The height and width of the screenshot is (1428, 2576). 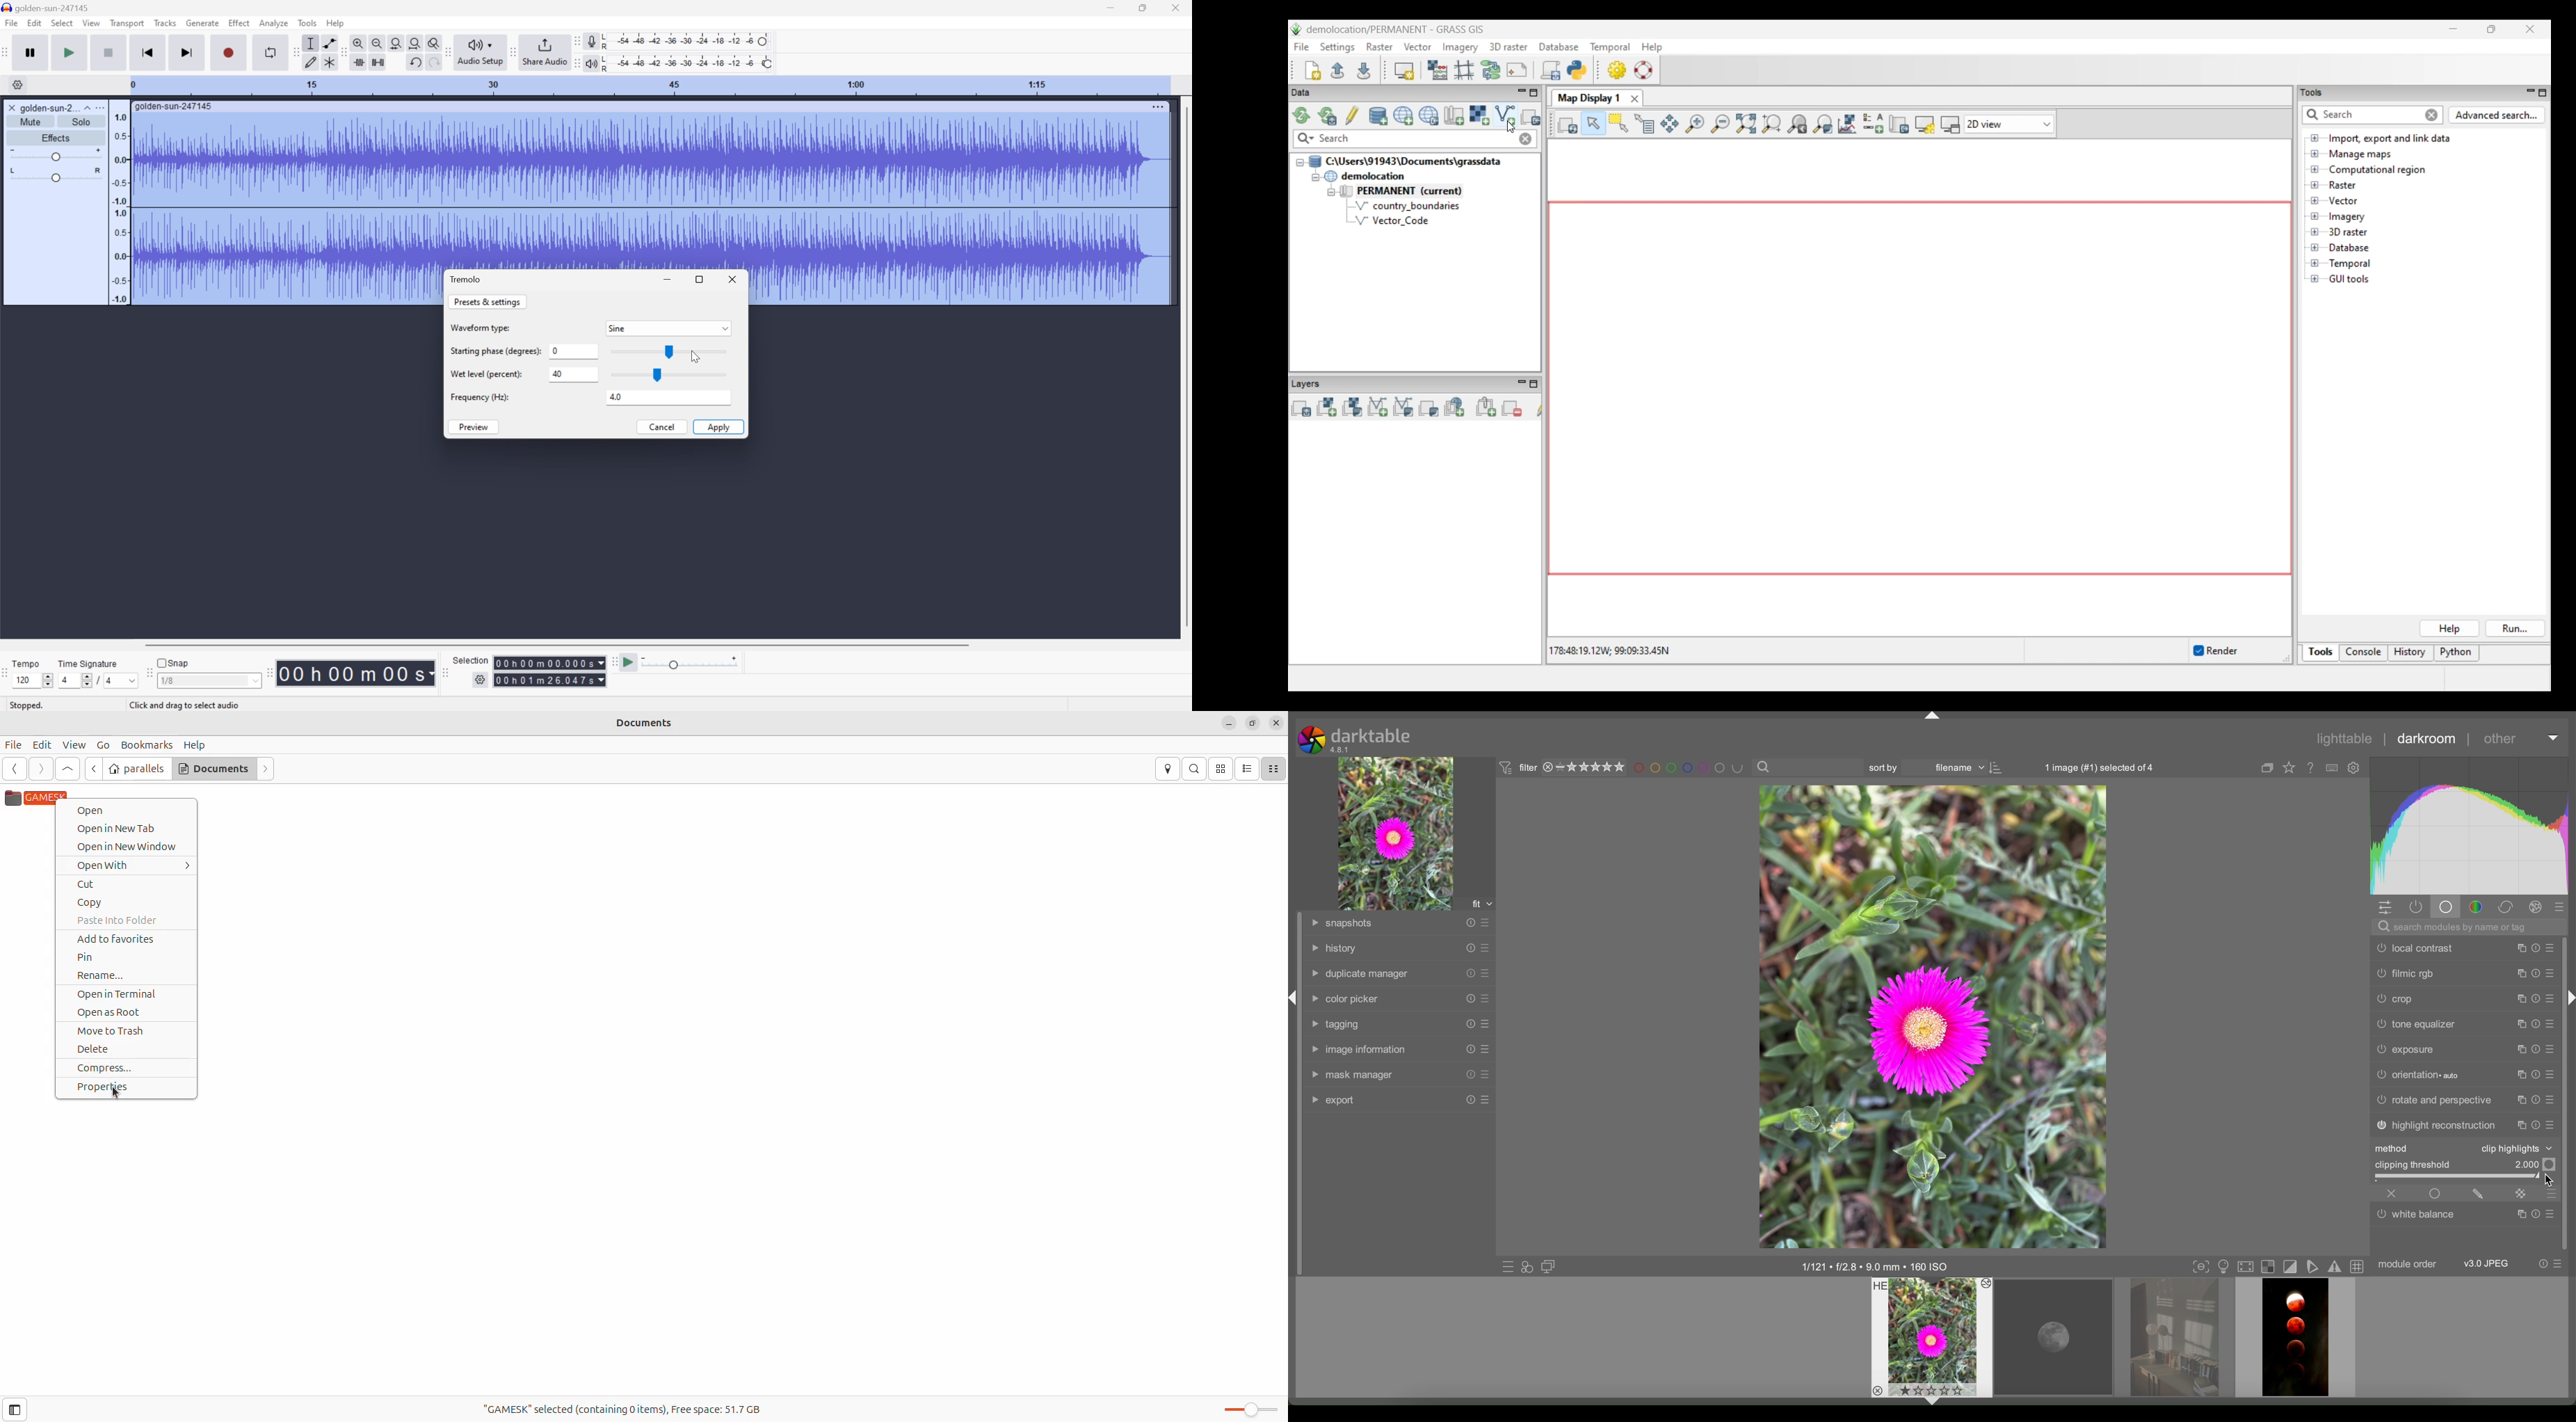 What do you see at coordinates (2293, 1267) in the screenshot?
I see `toggle cliping indication` at bounding box center [2293, 1267].